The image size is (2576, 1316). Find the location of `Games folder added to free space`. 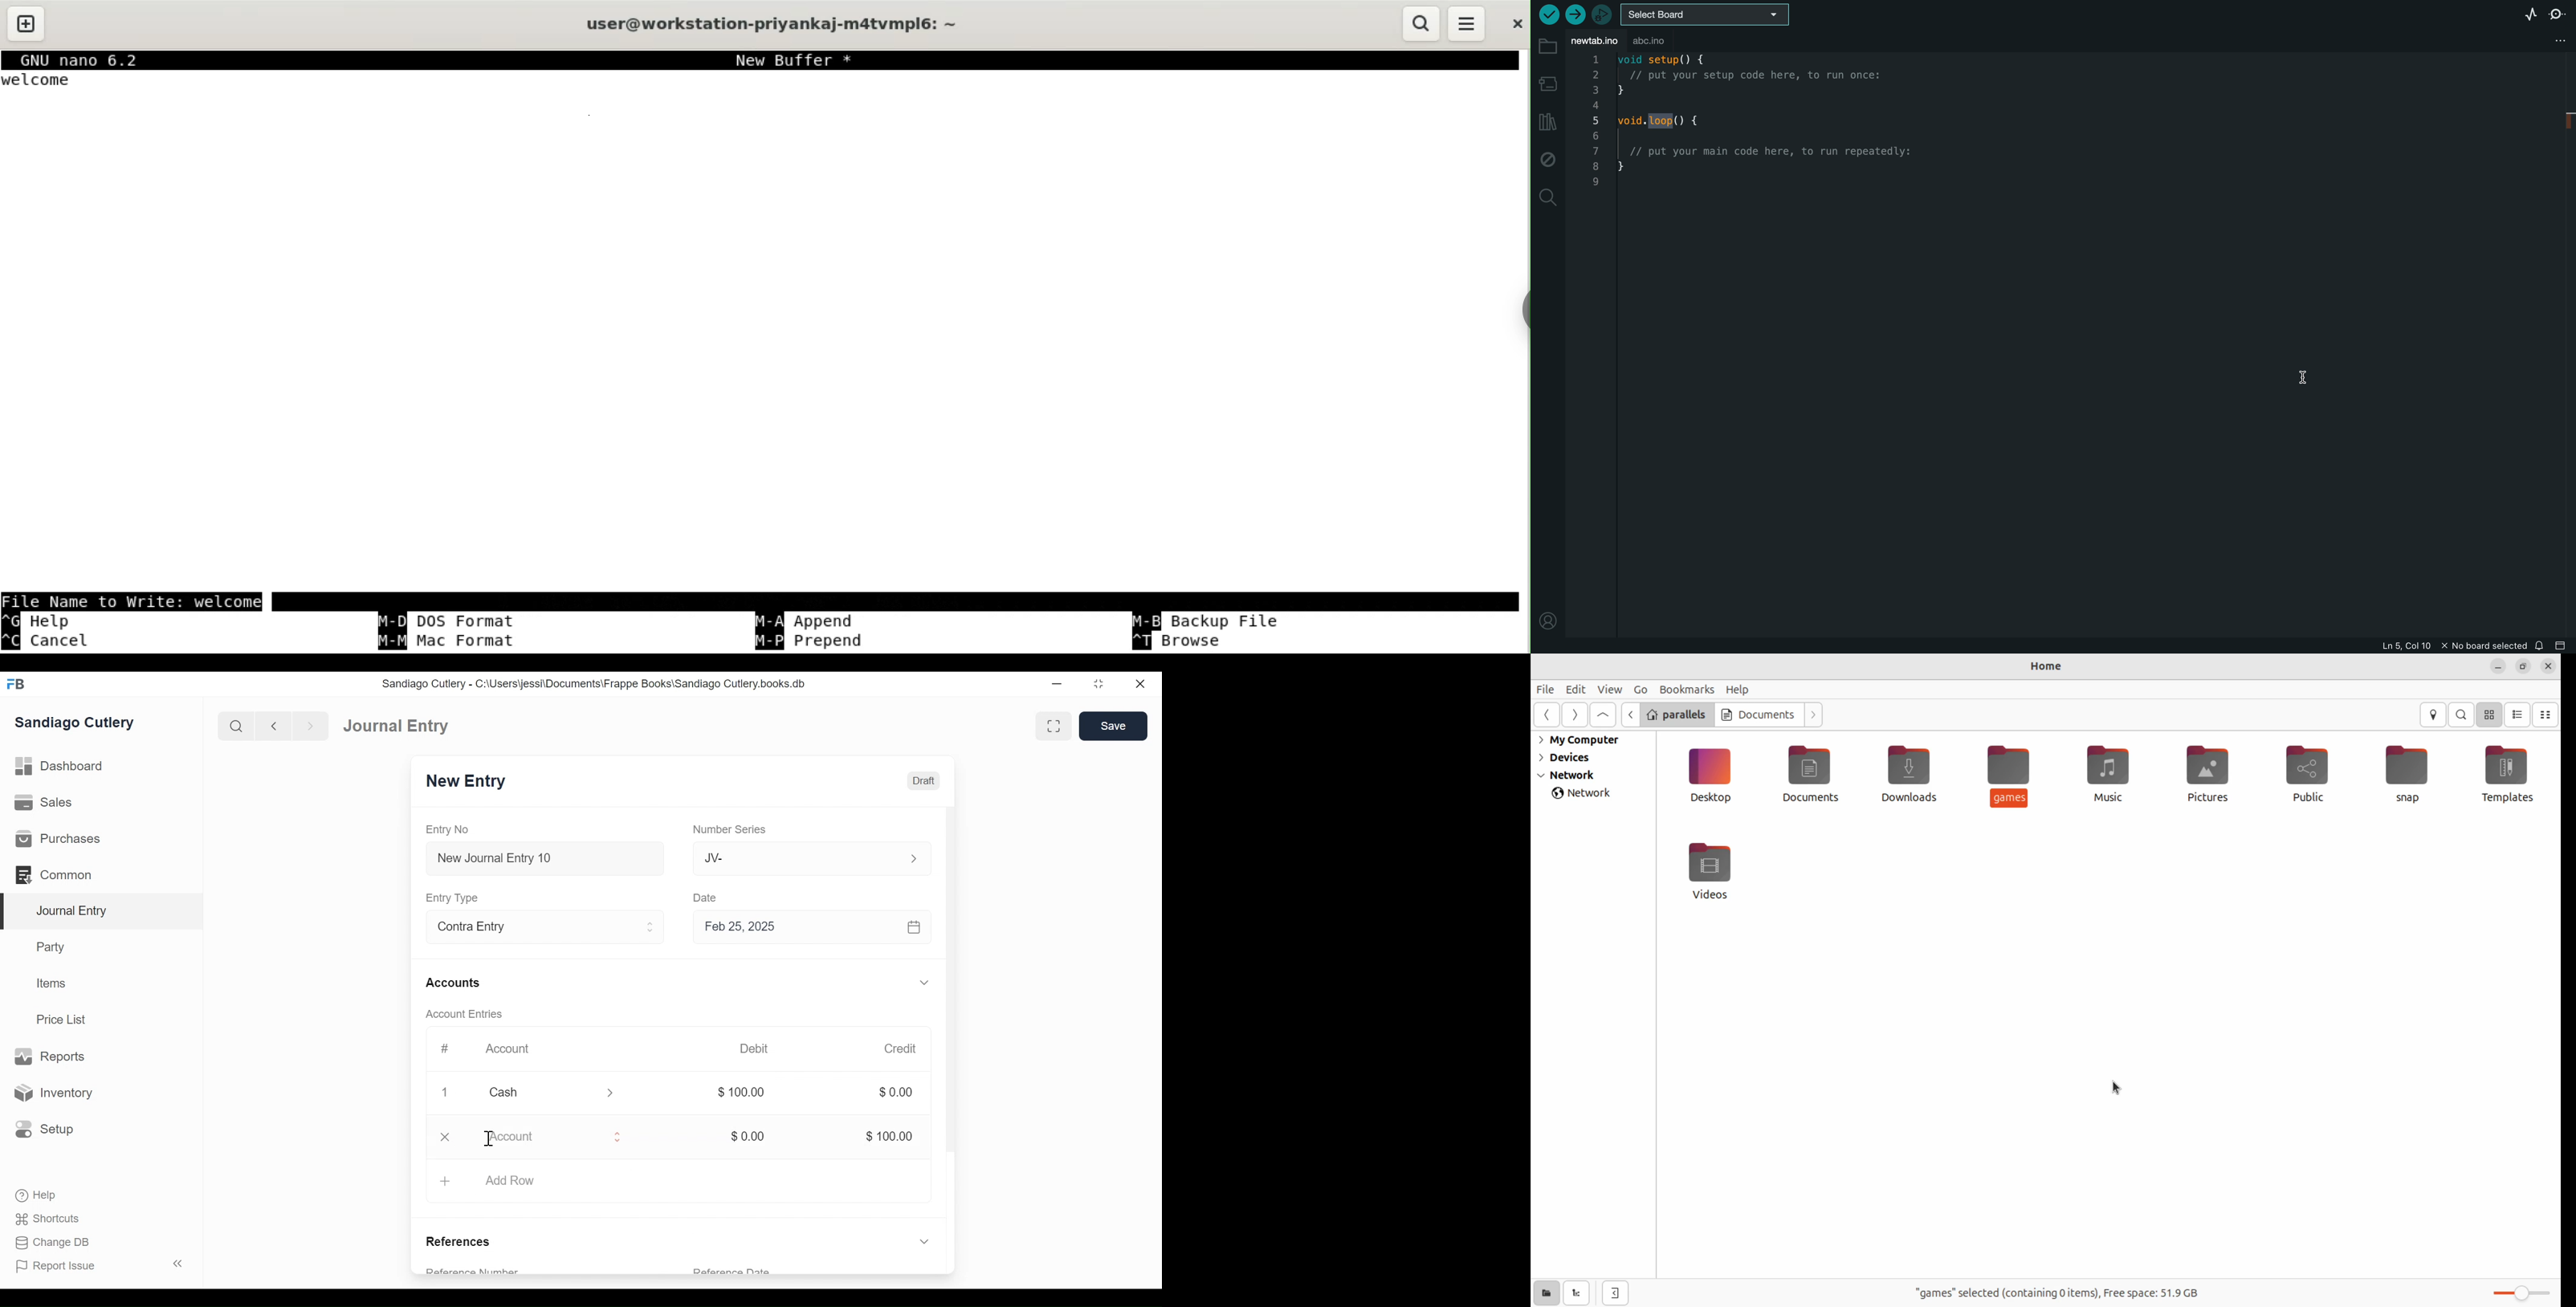

Games folder added to free space is located at coordinates (2056, 1293).